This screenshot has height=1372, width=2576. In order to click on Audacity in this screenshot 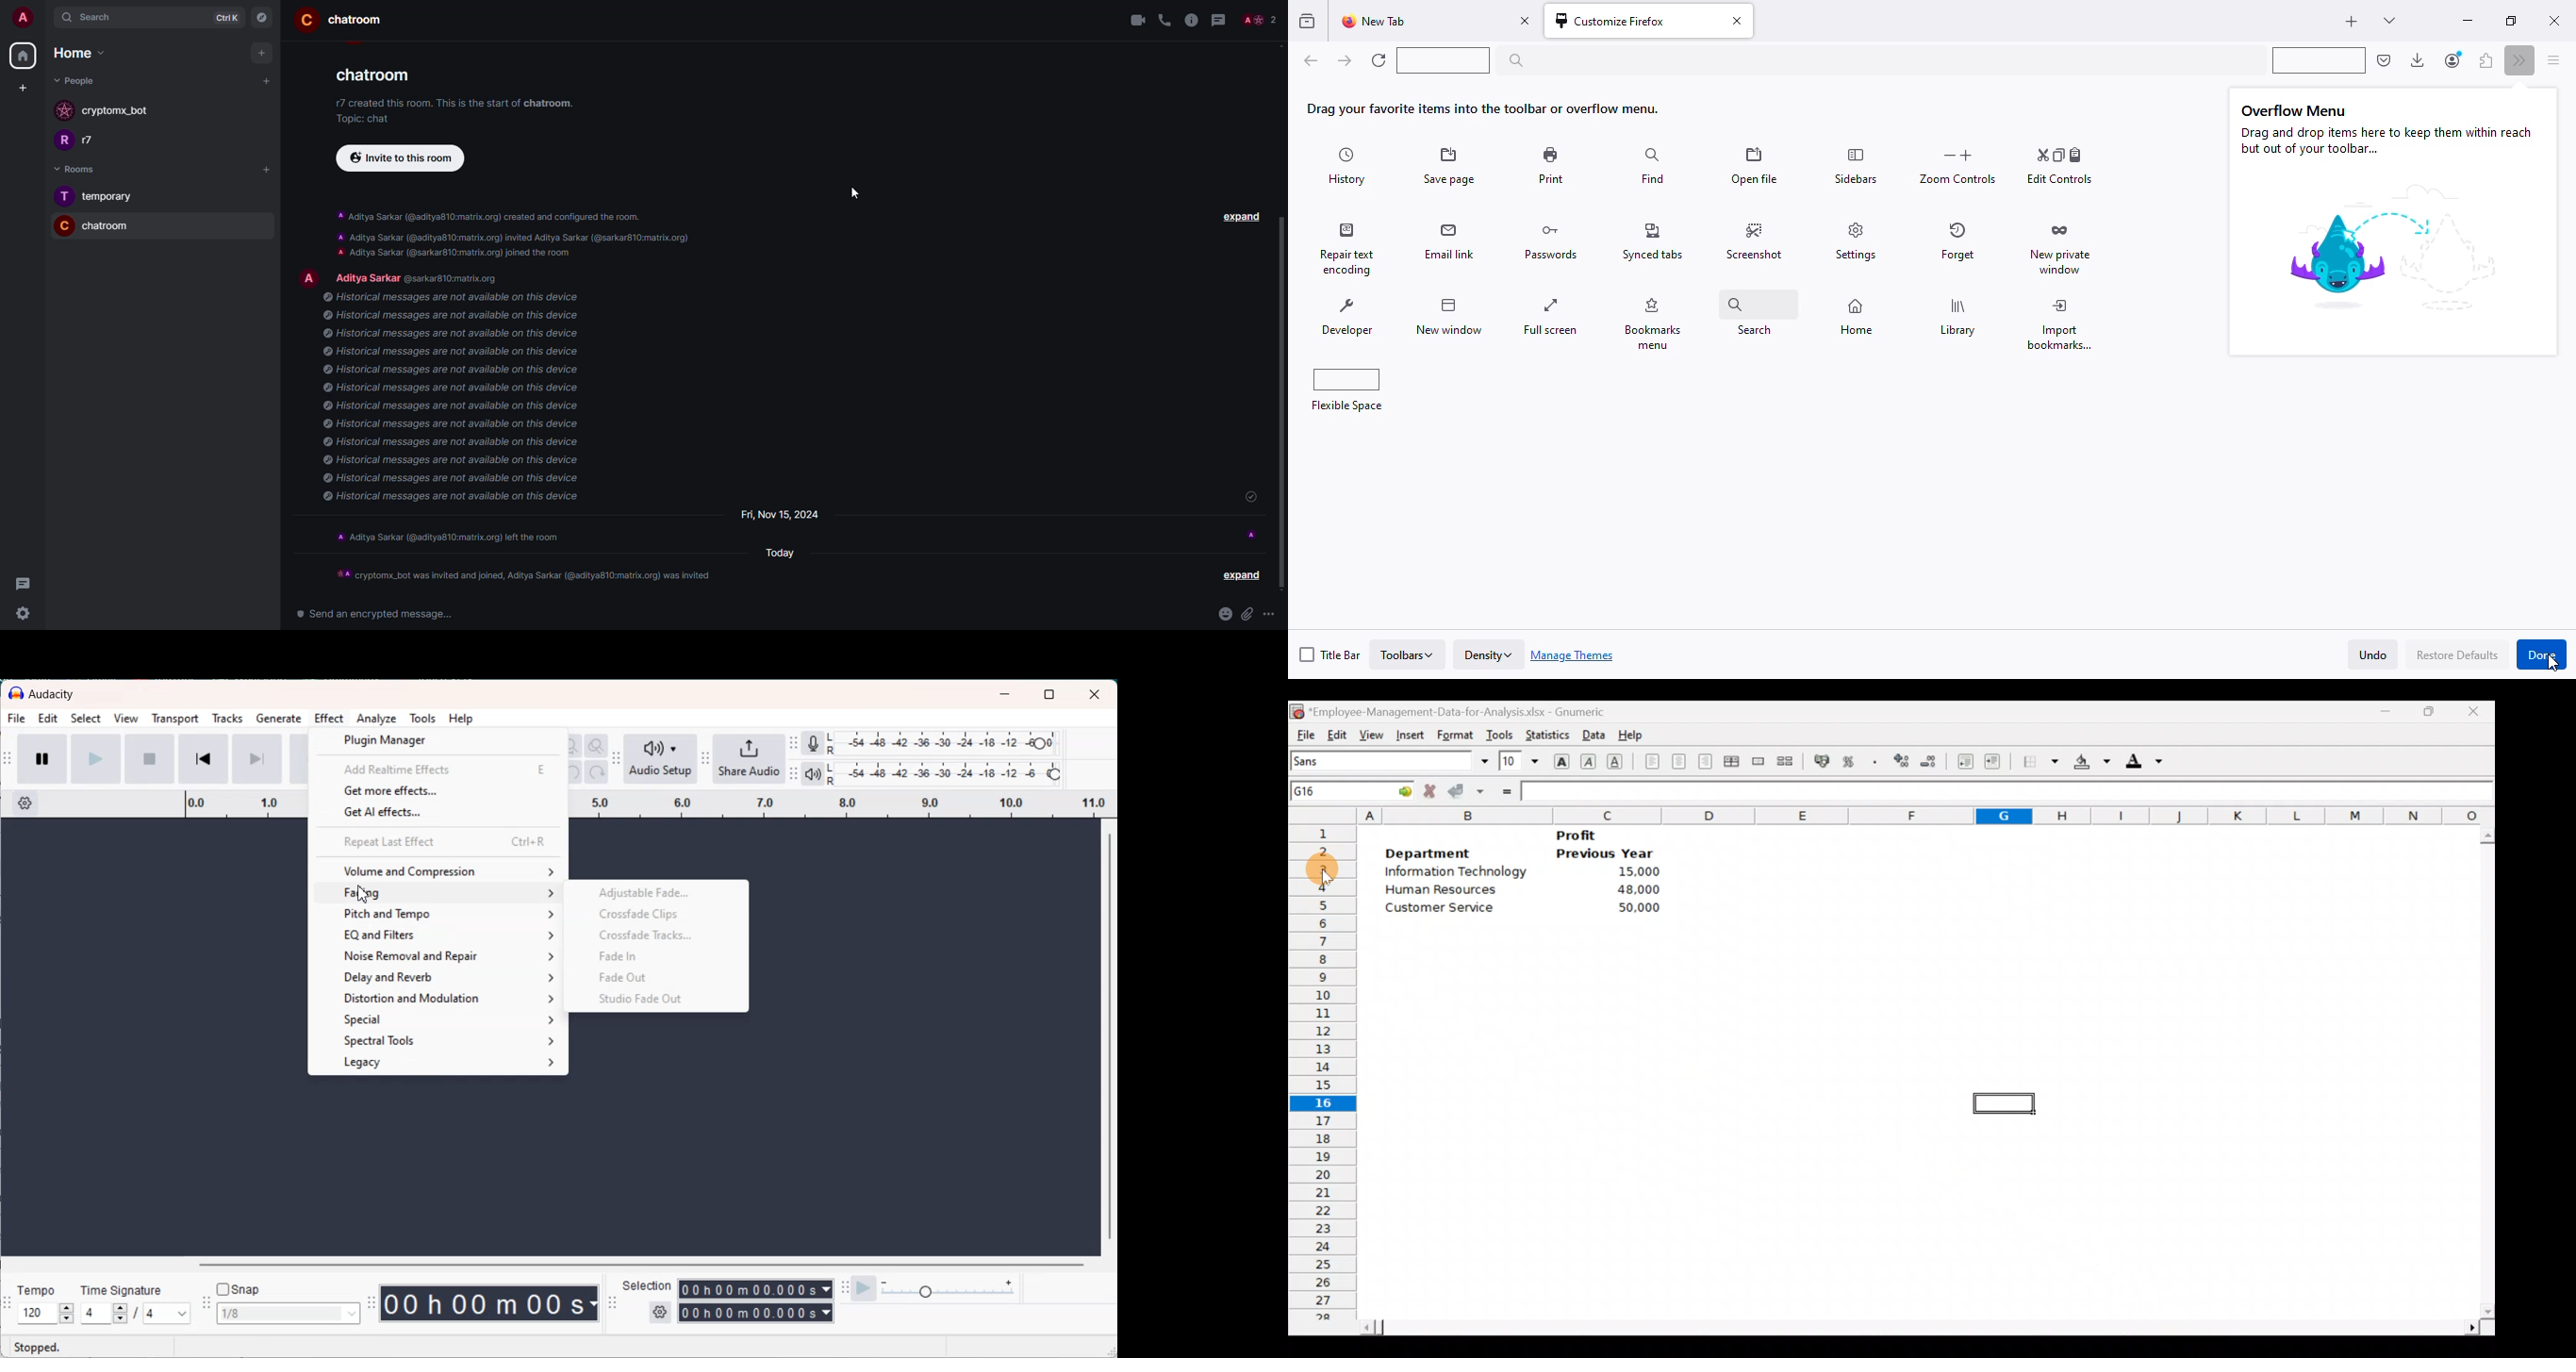, I will do `click(43, 694)`.